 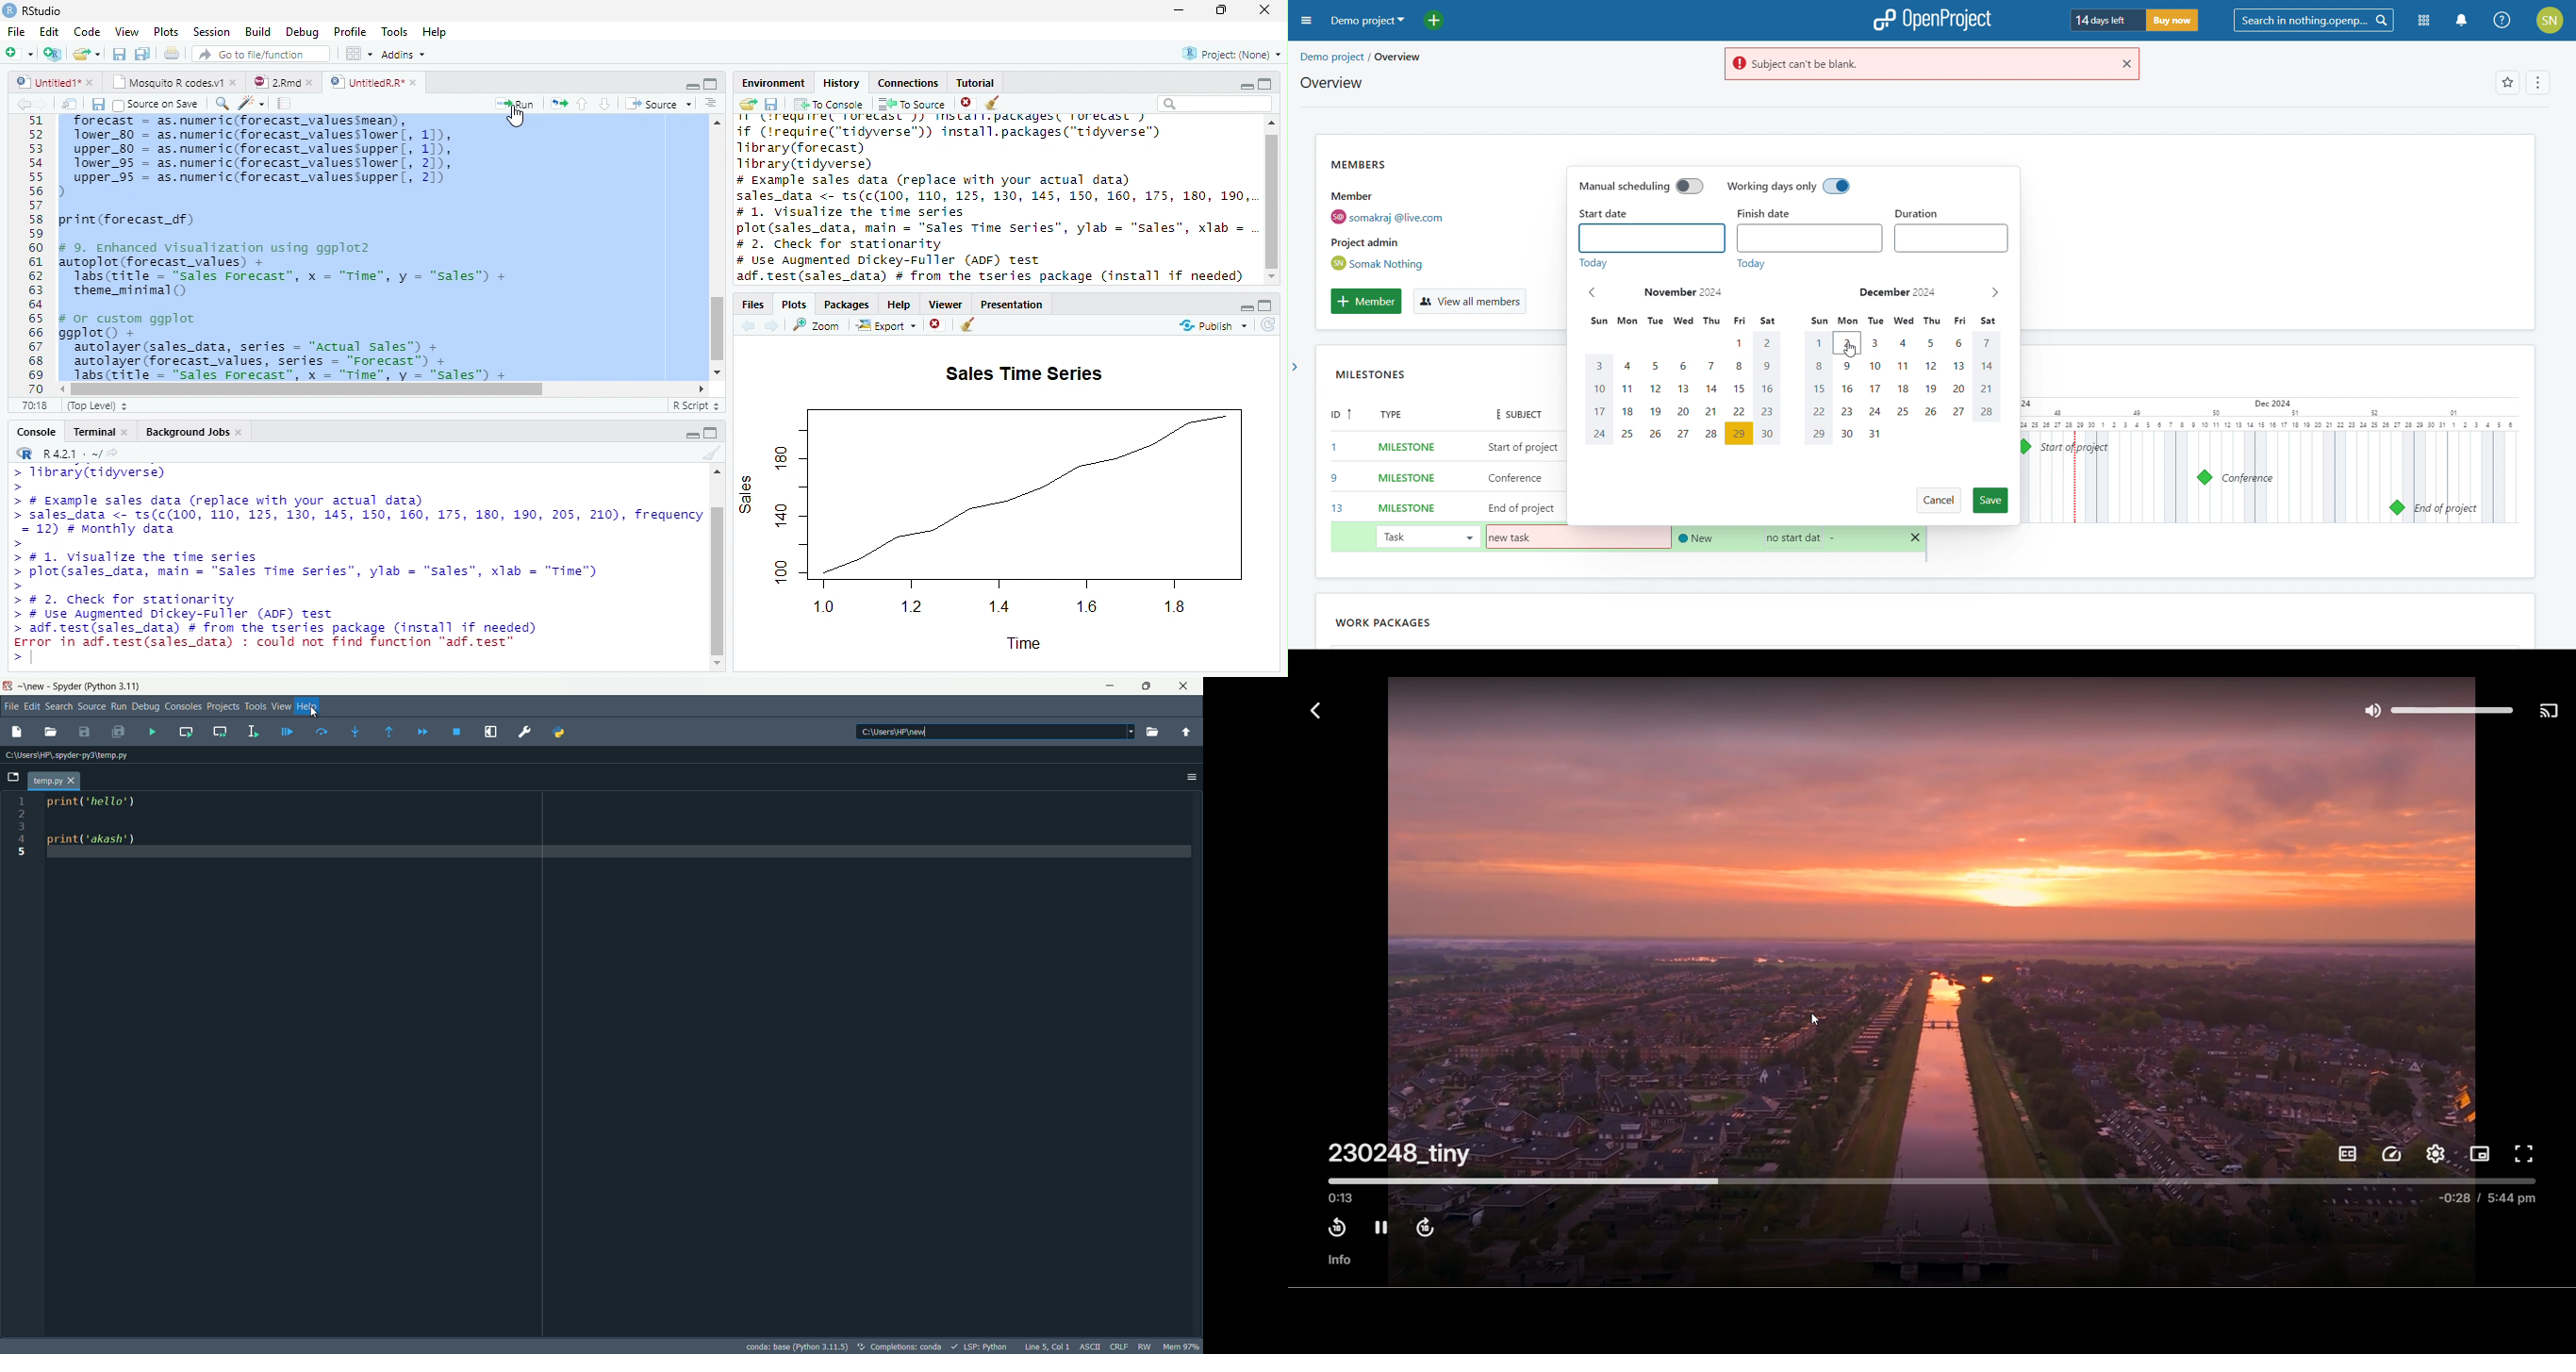 What do you see at coordinates (848, 305) in the screenshot?
I see `Packages` at bounding box center [848, 305].